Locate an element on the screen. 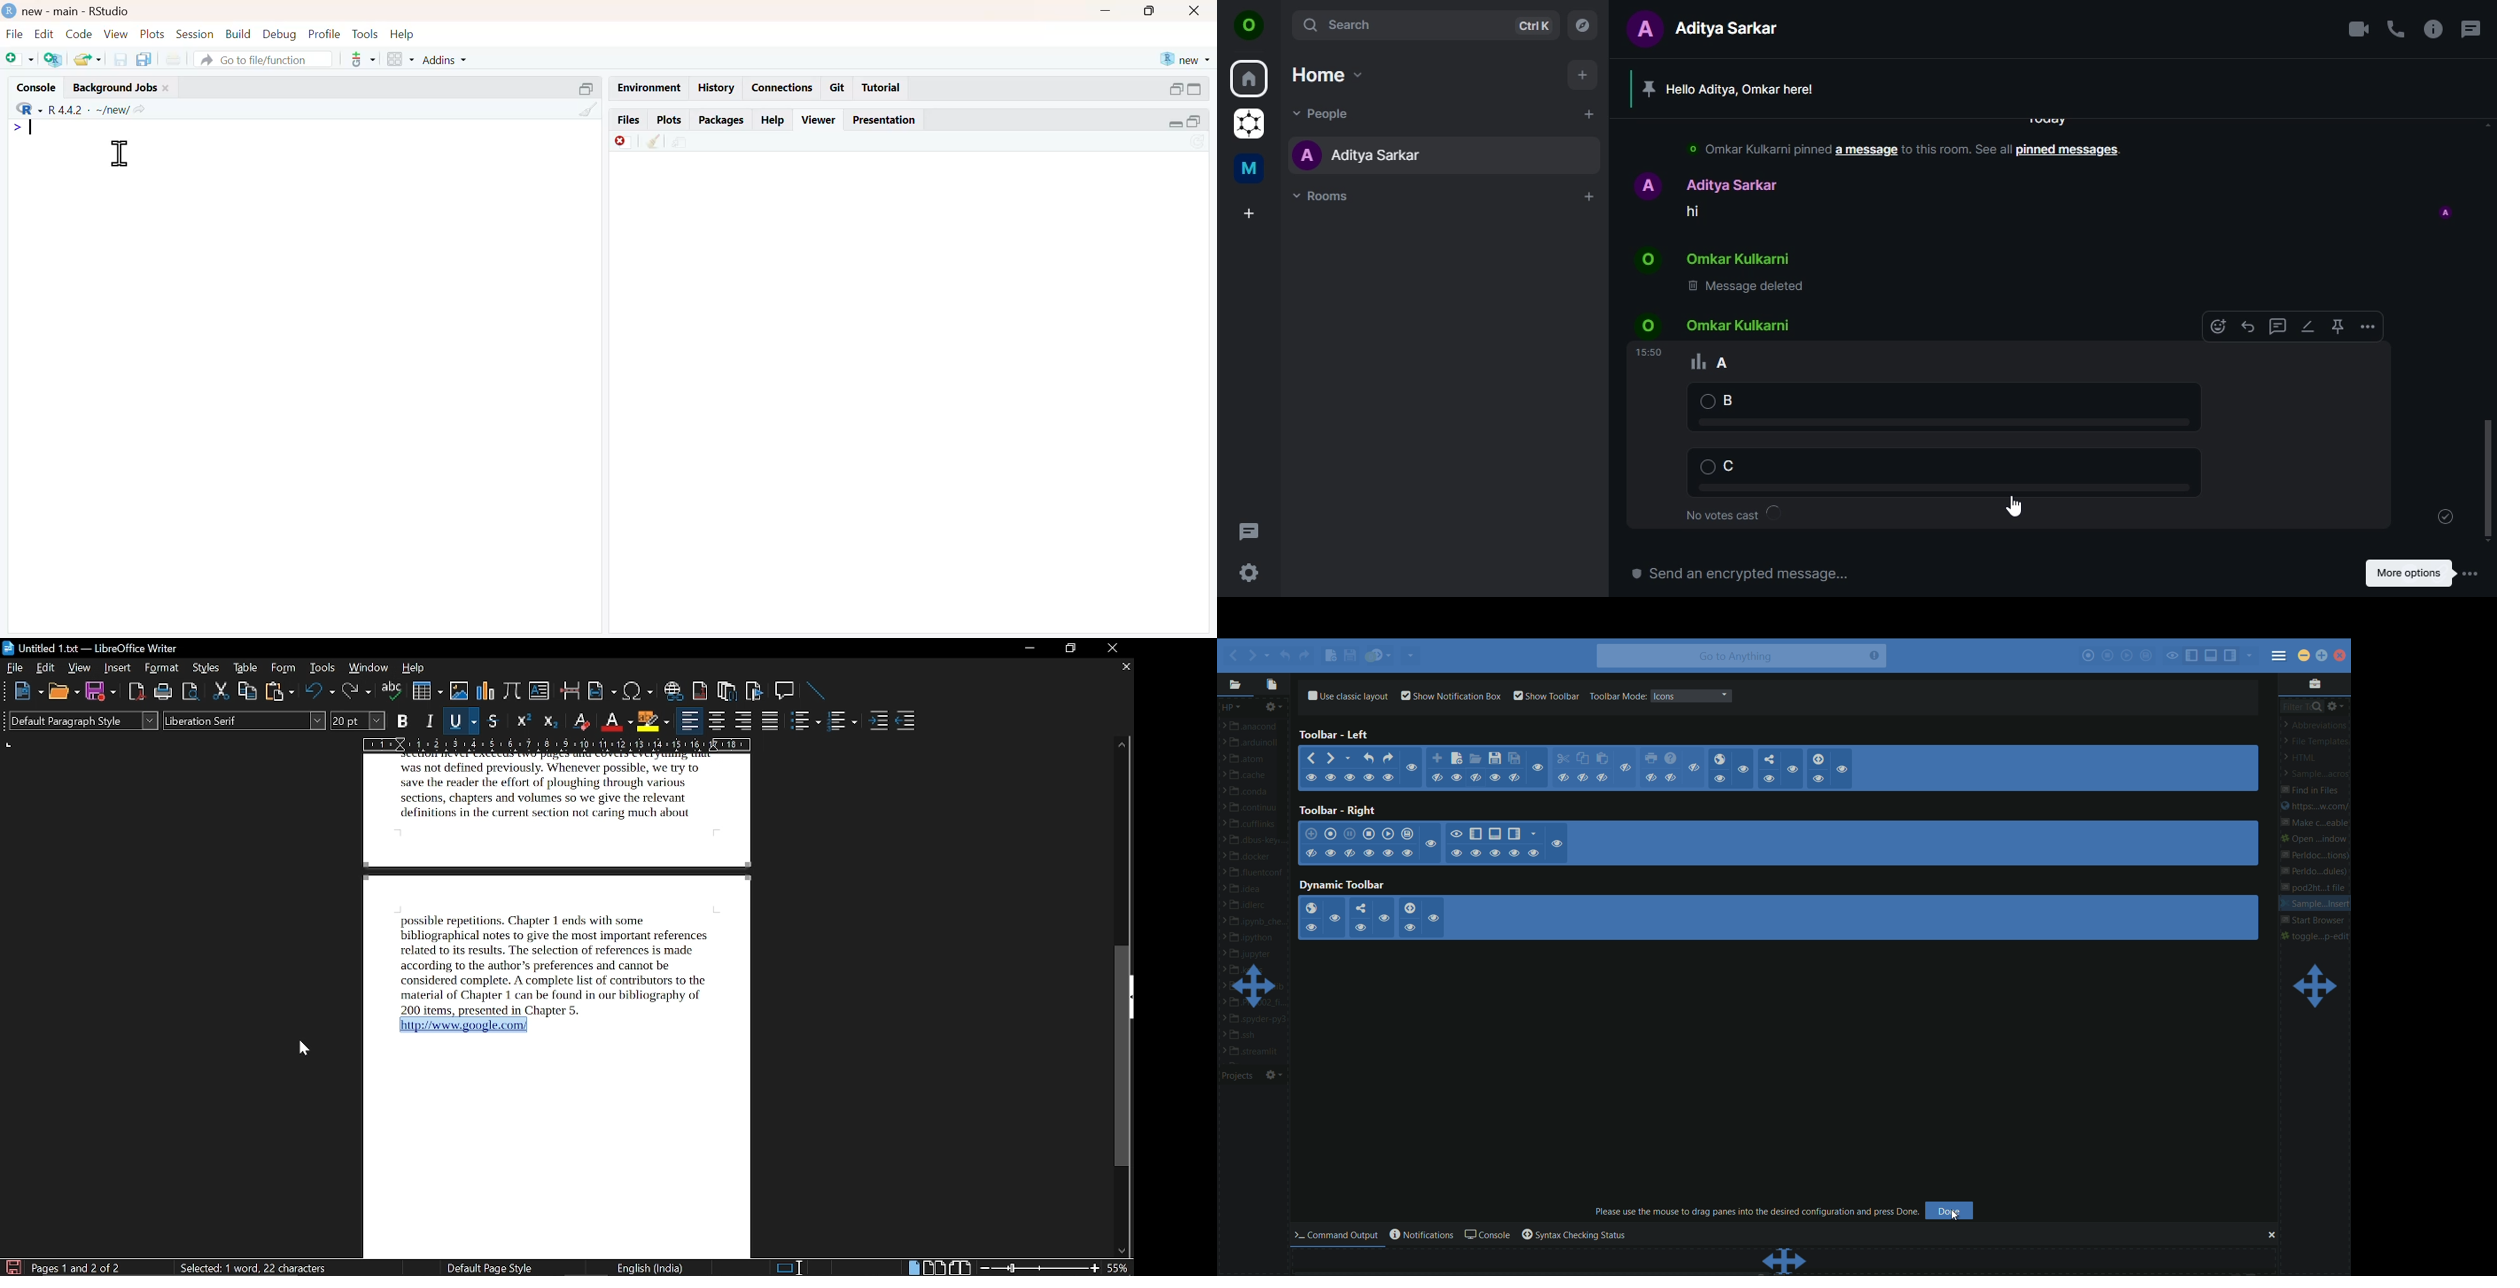 This screenshot has width=2520, height=1288. https:..w.com/ is located at coordinates (2314, 808).